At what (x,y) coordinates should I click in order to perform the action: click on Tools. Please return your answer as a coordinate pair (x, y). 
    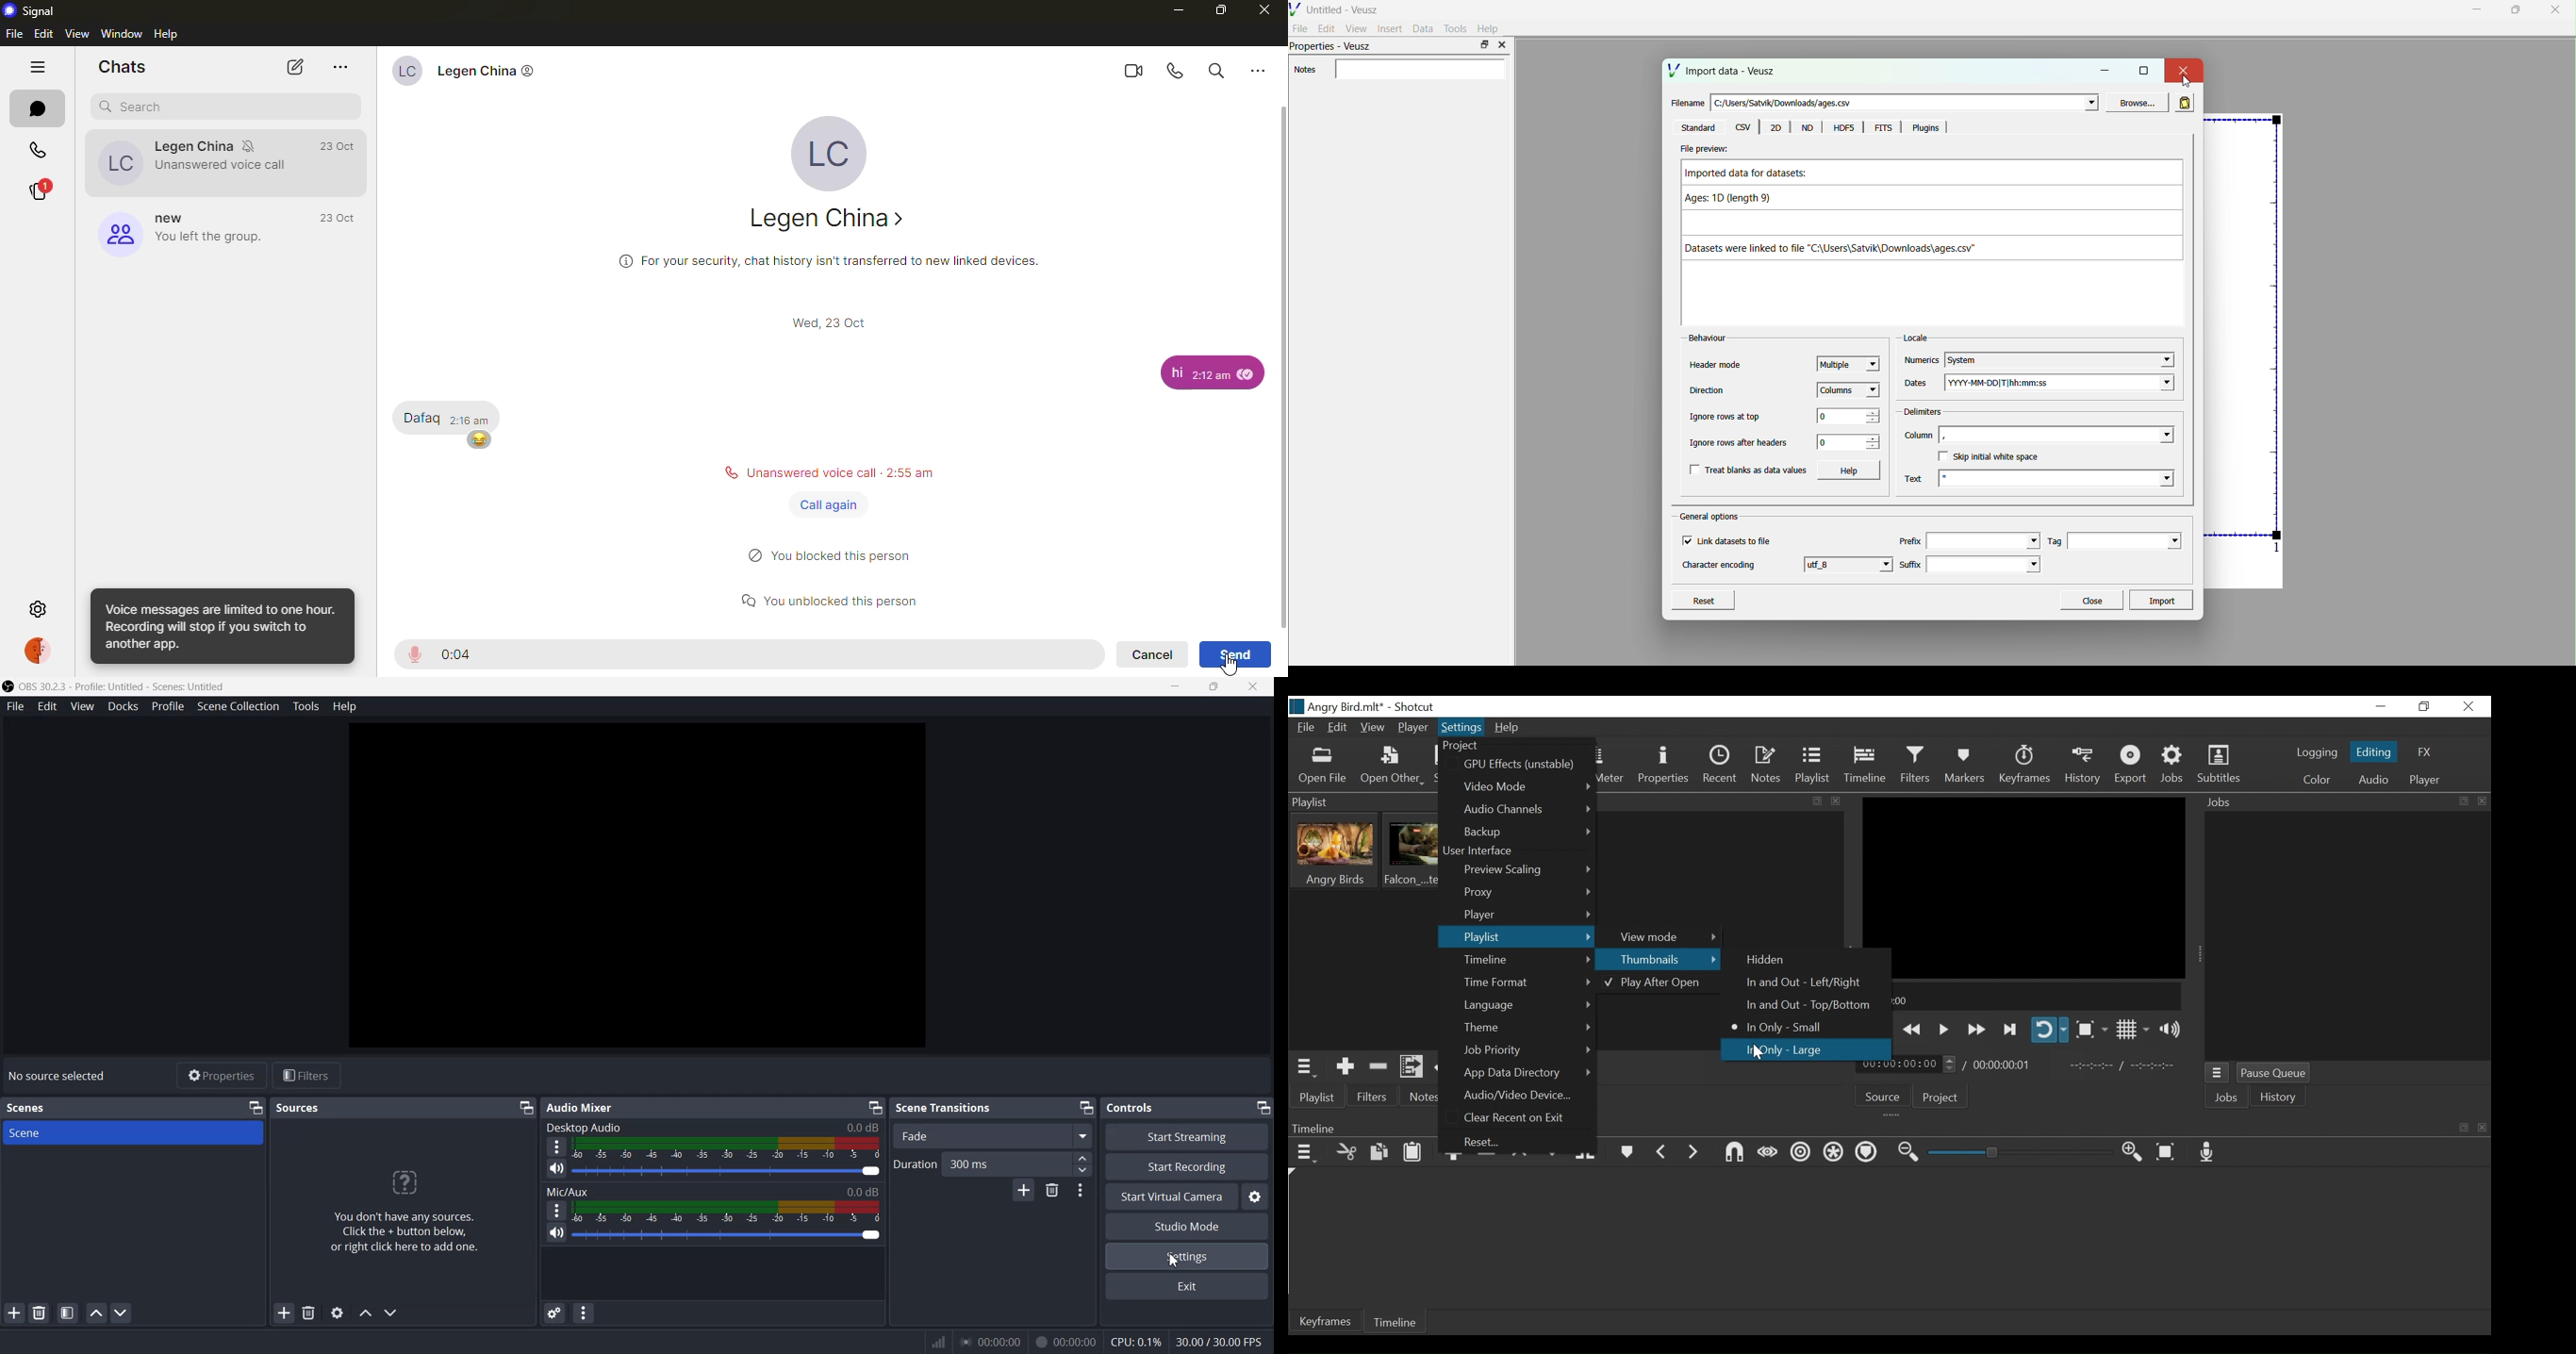
    Looking at the image, I should click on (305, 708).